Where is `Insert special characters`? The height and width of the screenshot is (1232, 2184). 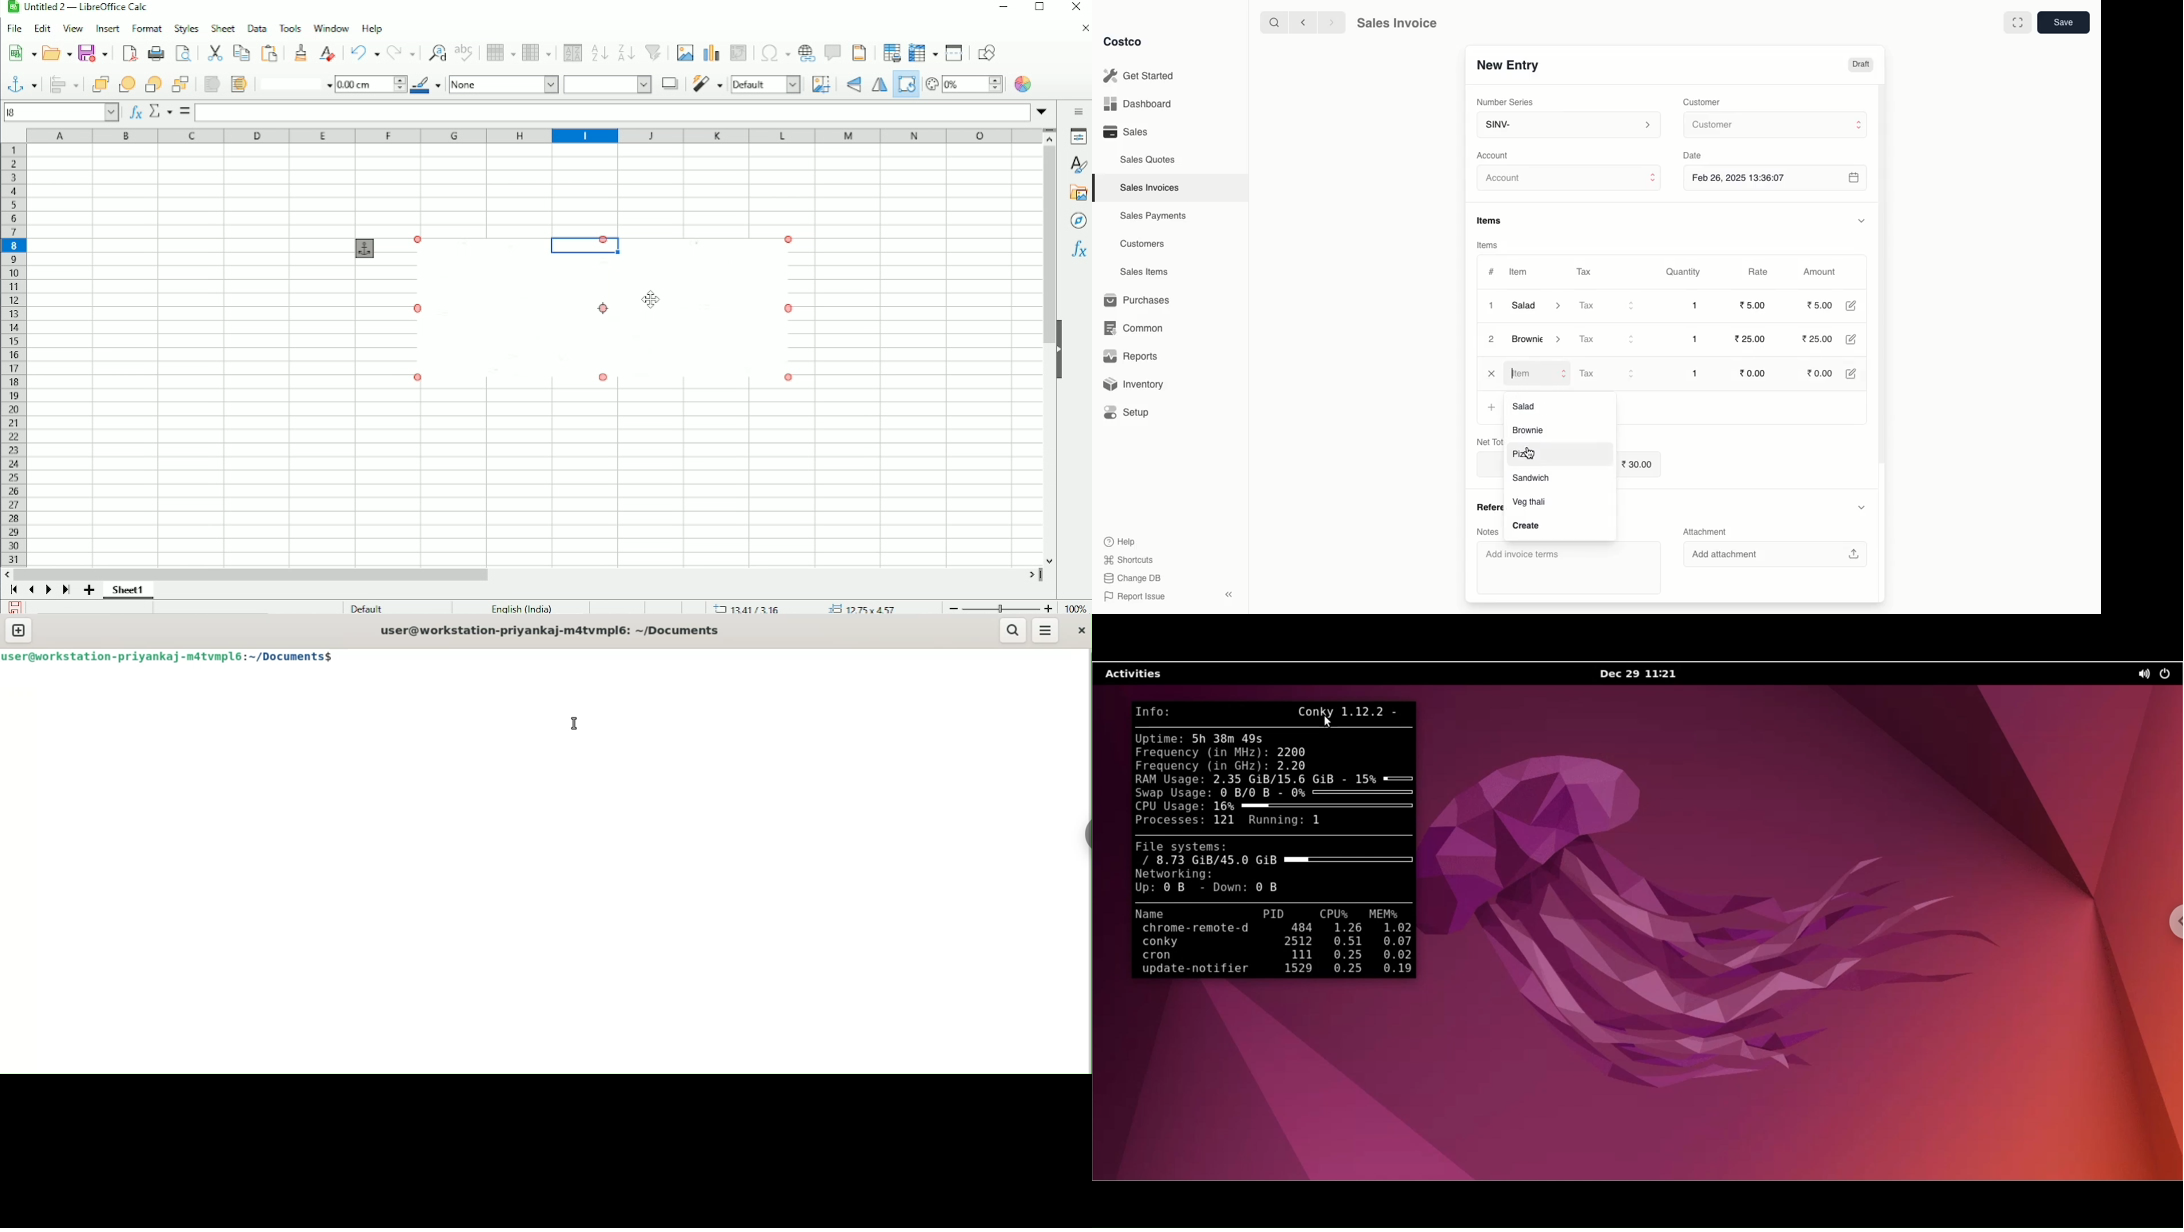
Insert special characters is located at coordinates (775, 52).